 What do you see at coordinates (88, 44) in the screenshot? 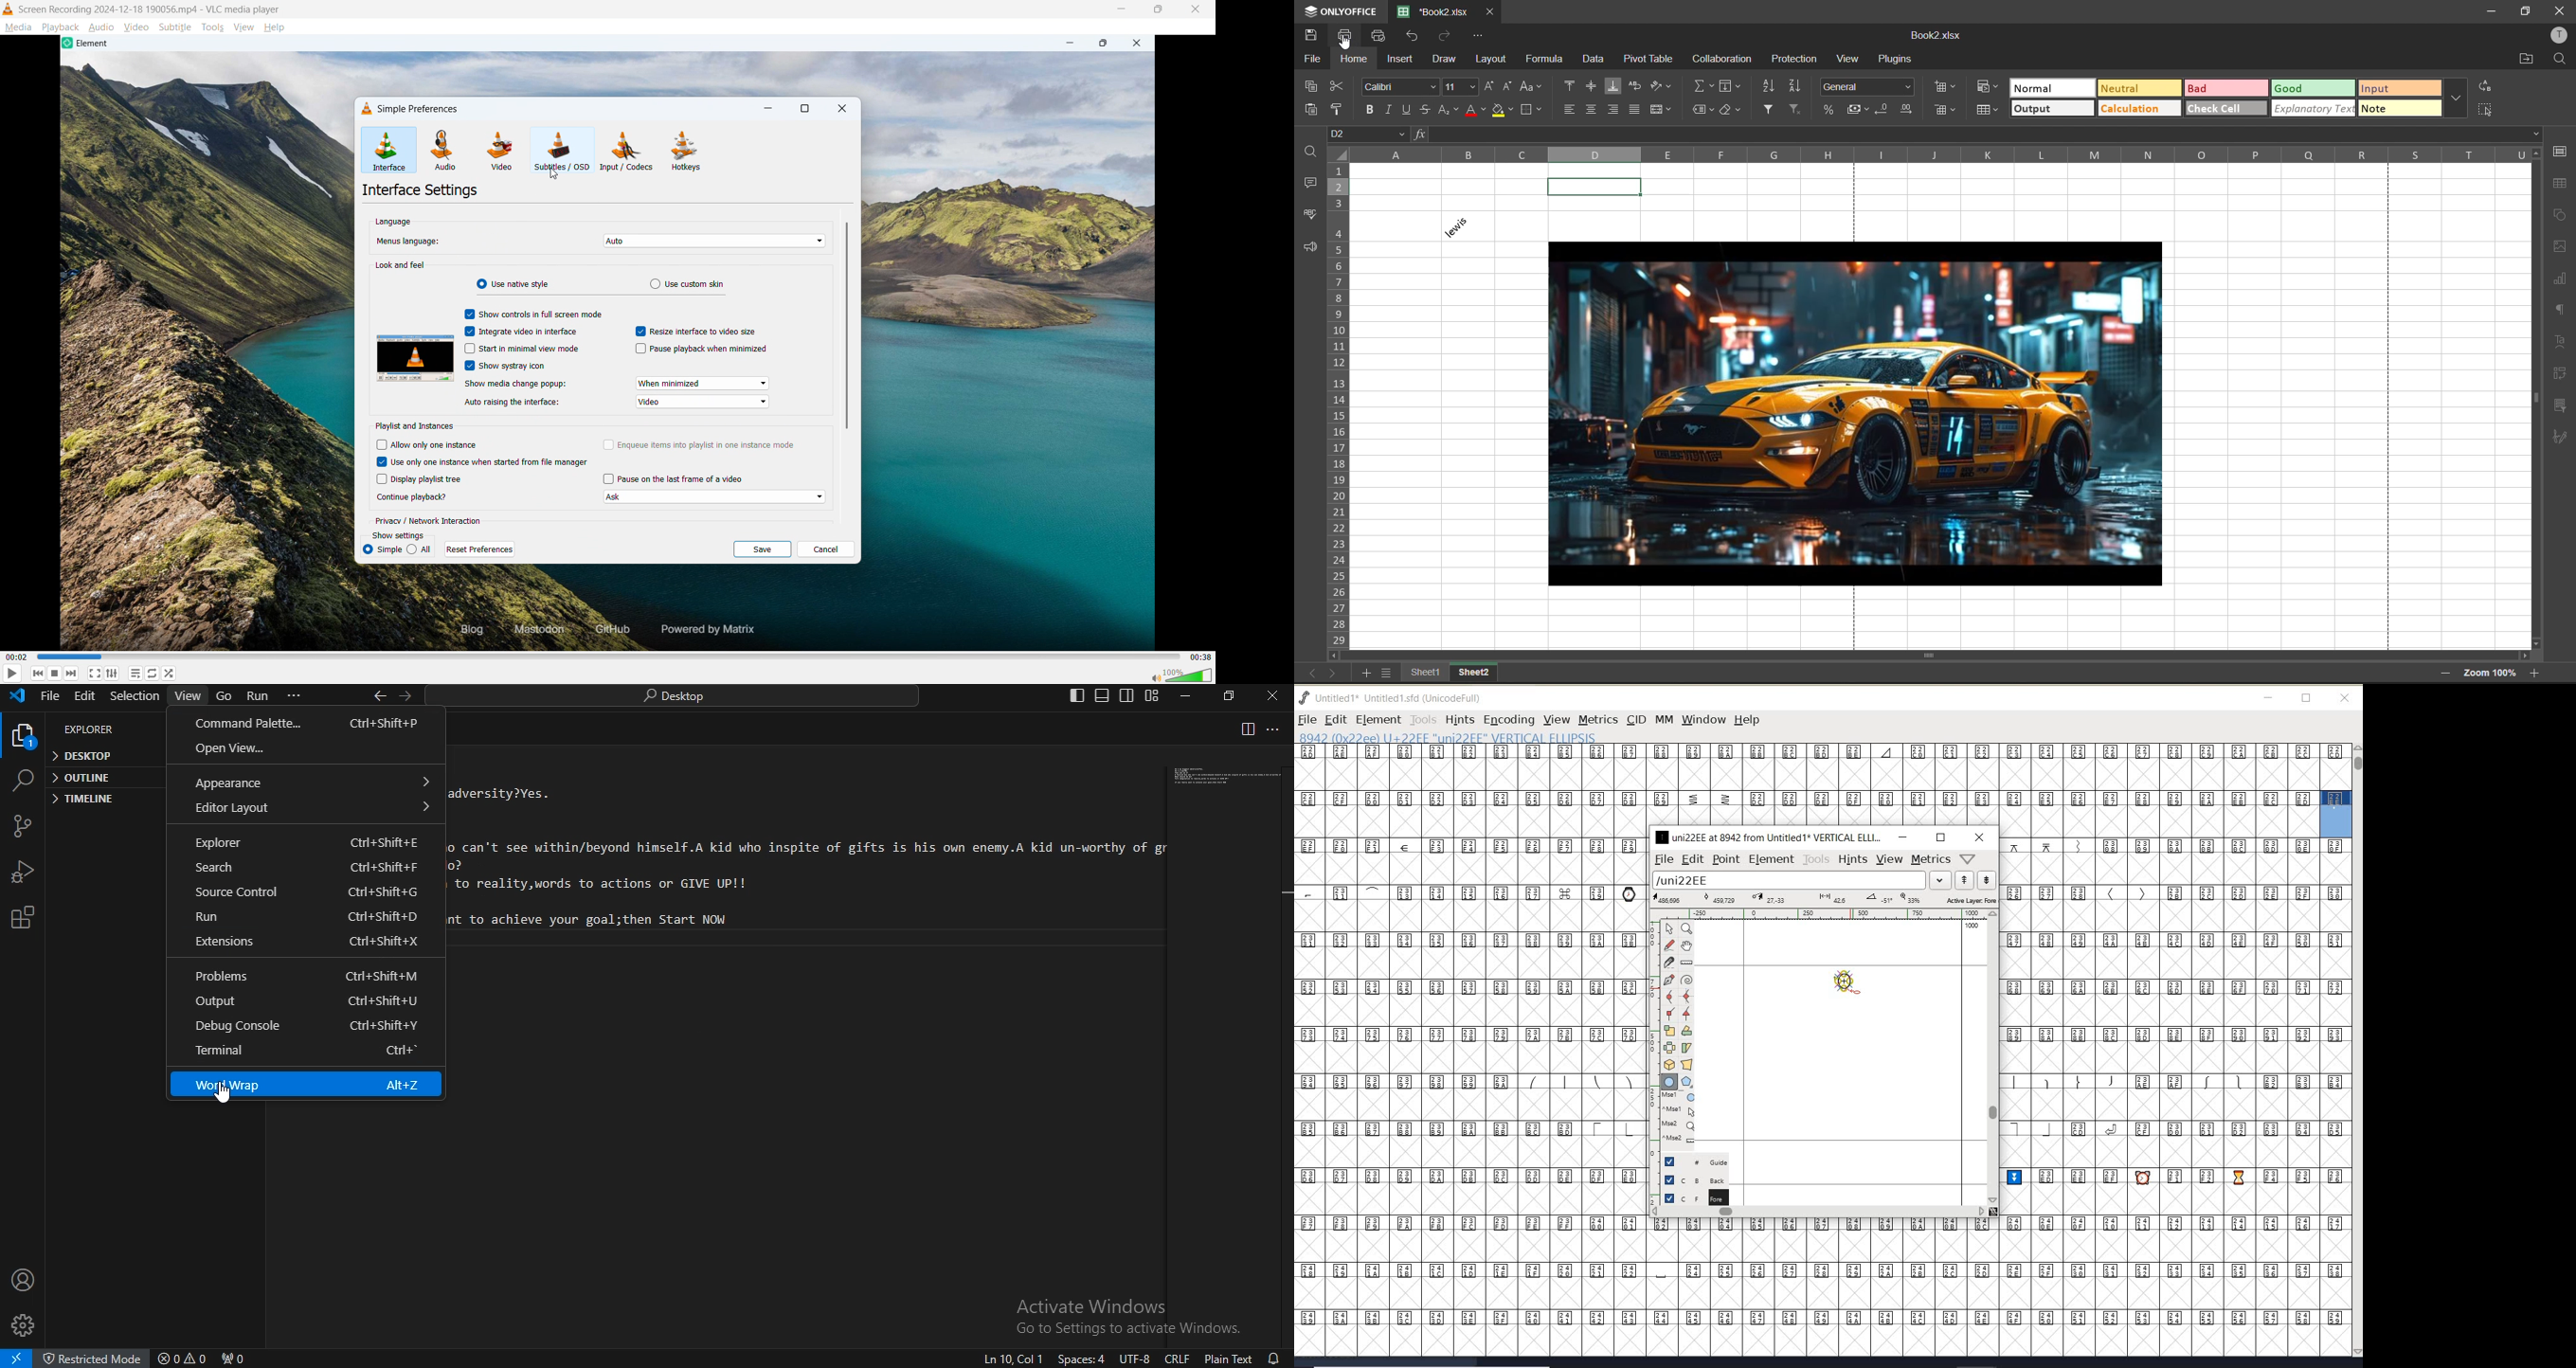
I see `Element` at bounding box center [88, 44].